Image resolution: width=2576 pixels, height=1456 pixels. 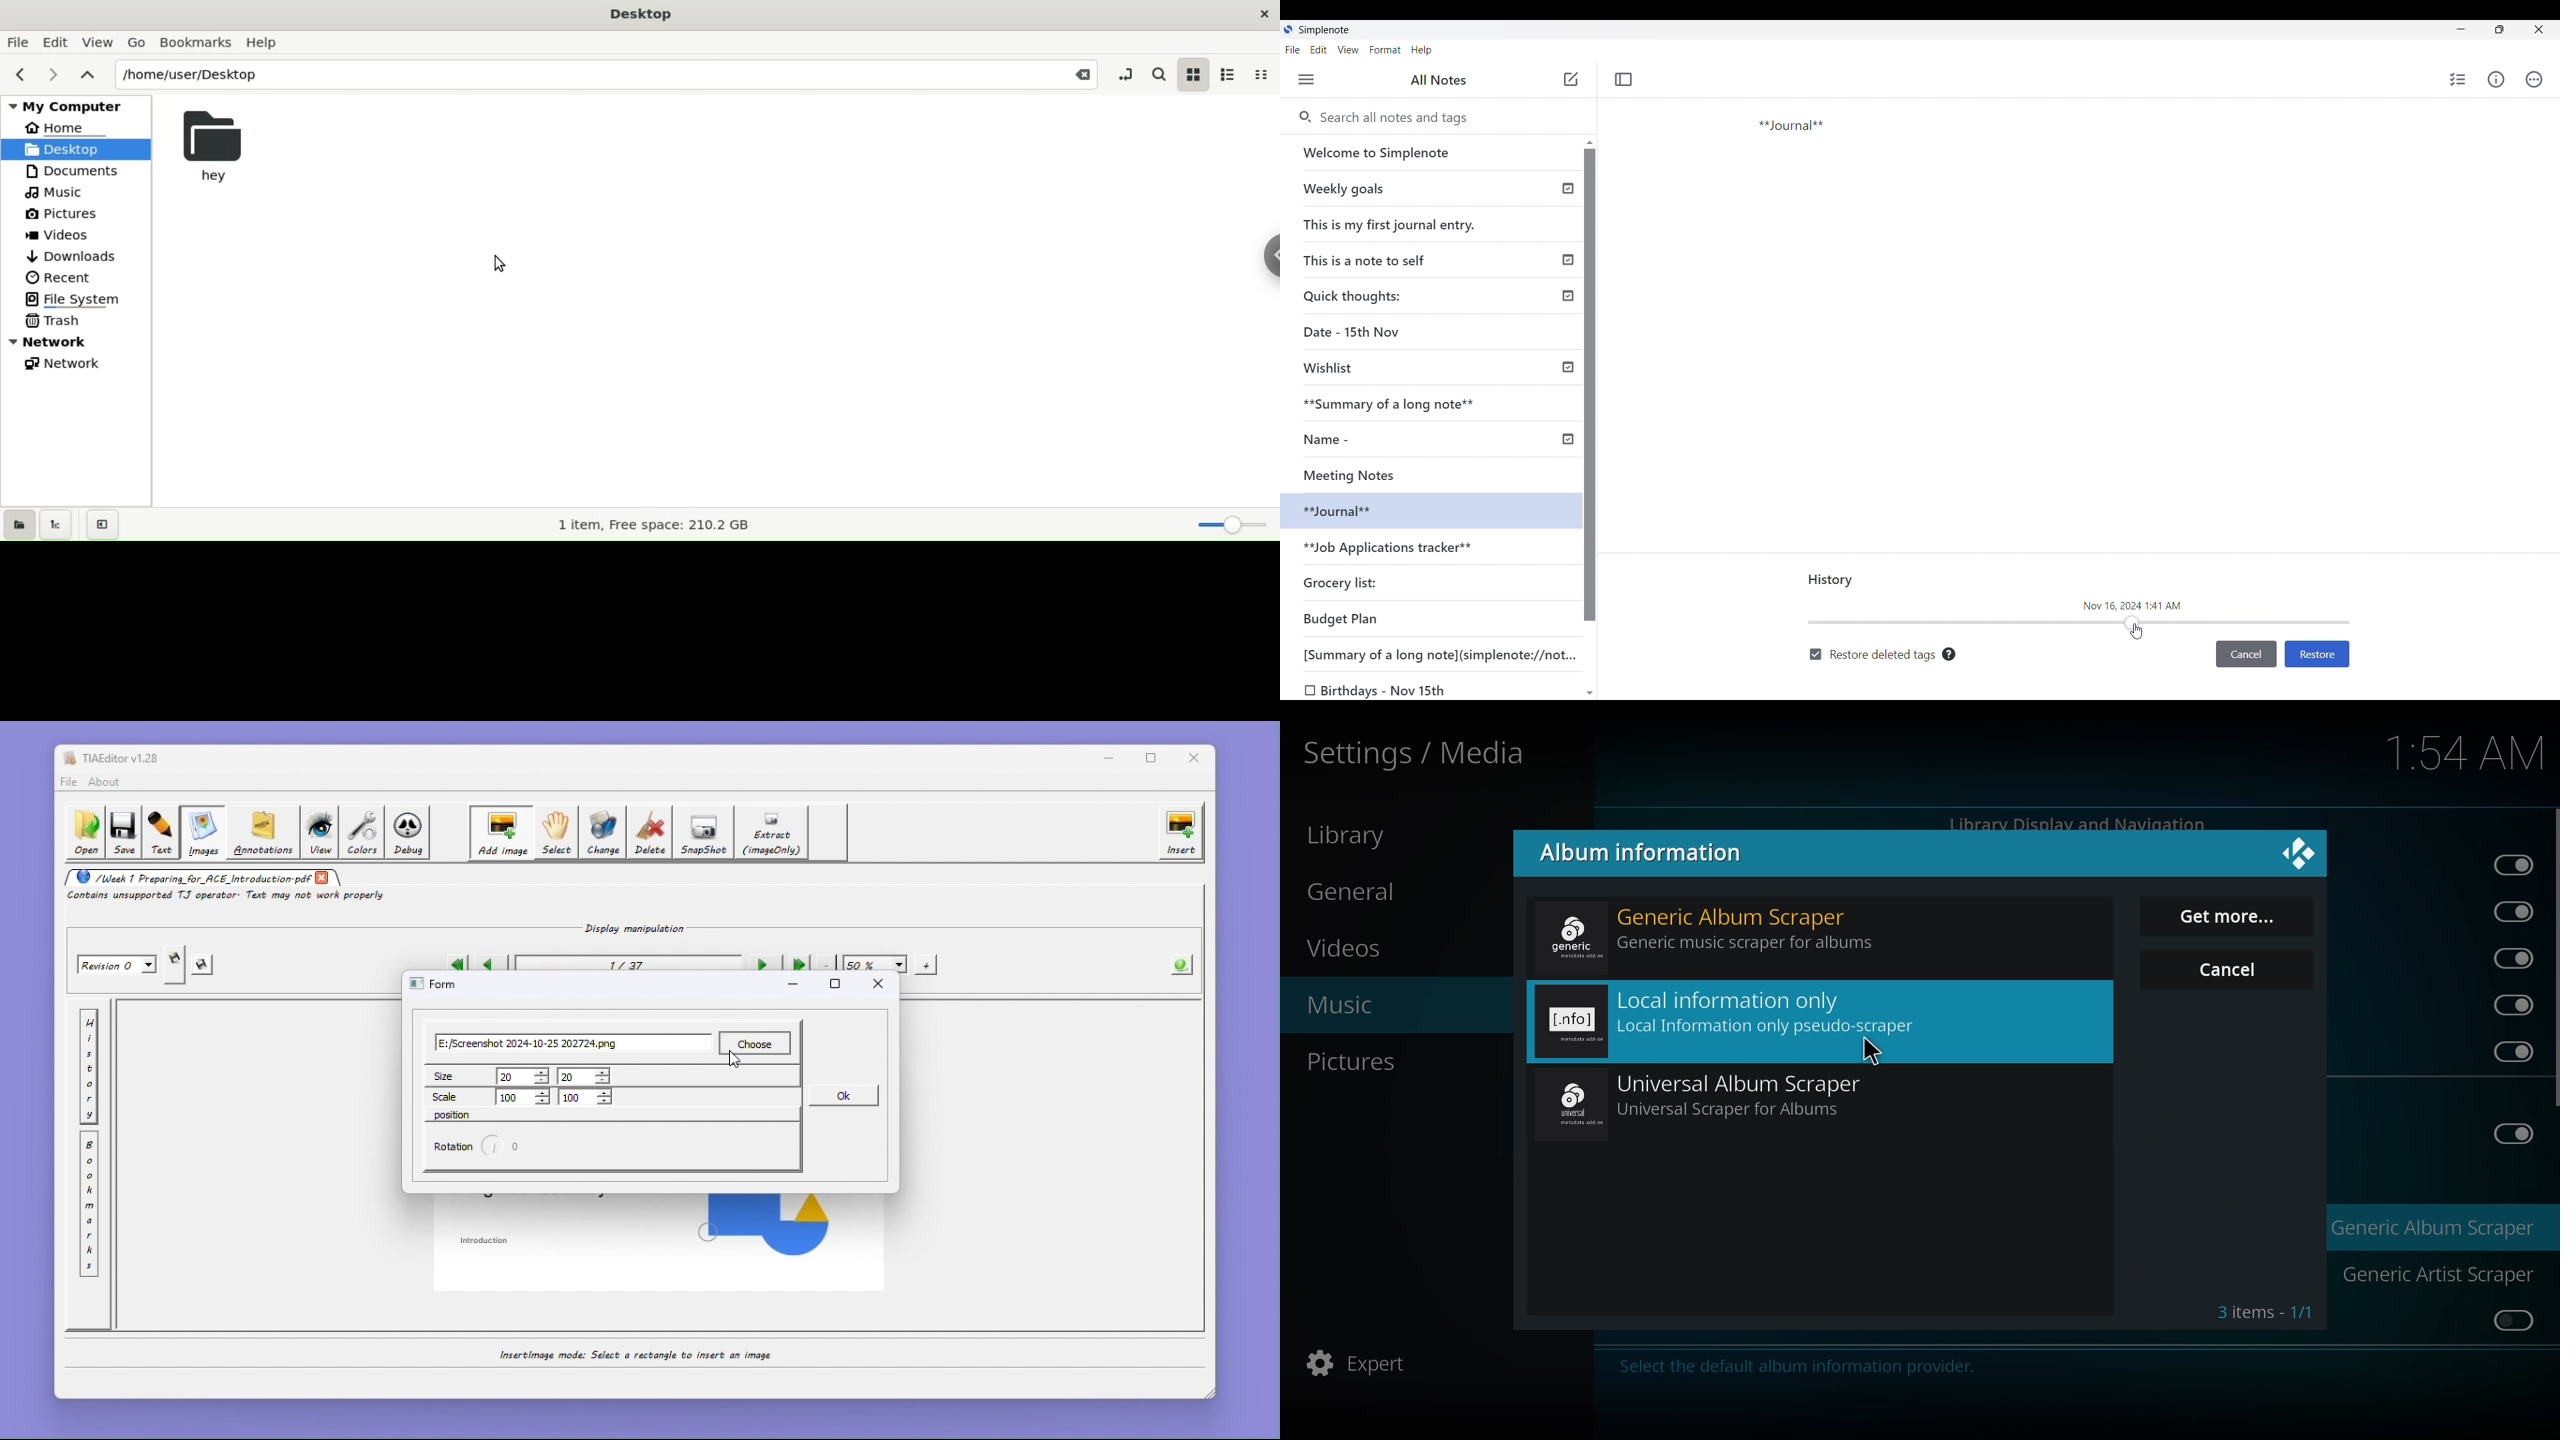 What do you see at coordinates (1644, 853) in the screenshot?
I see `album info` at bounding box center [1644, 853].